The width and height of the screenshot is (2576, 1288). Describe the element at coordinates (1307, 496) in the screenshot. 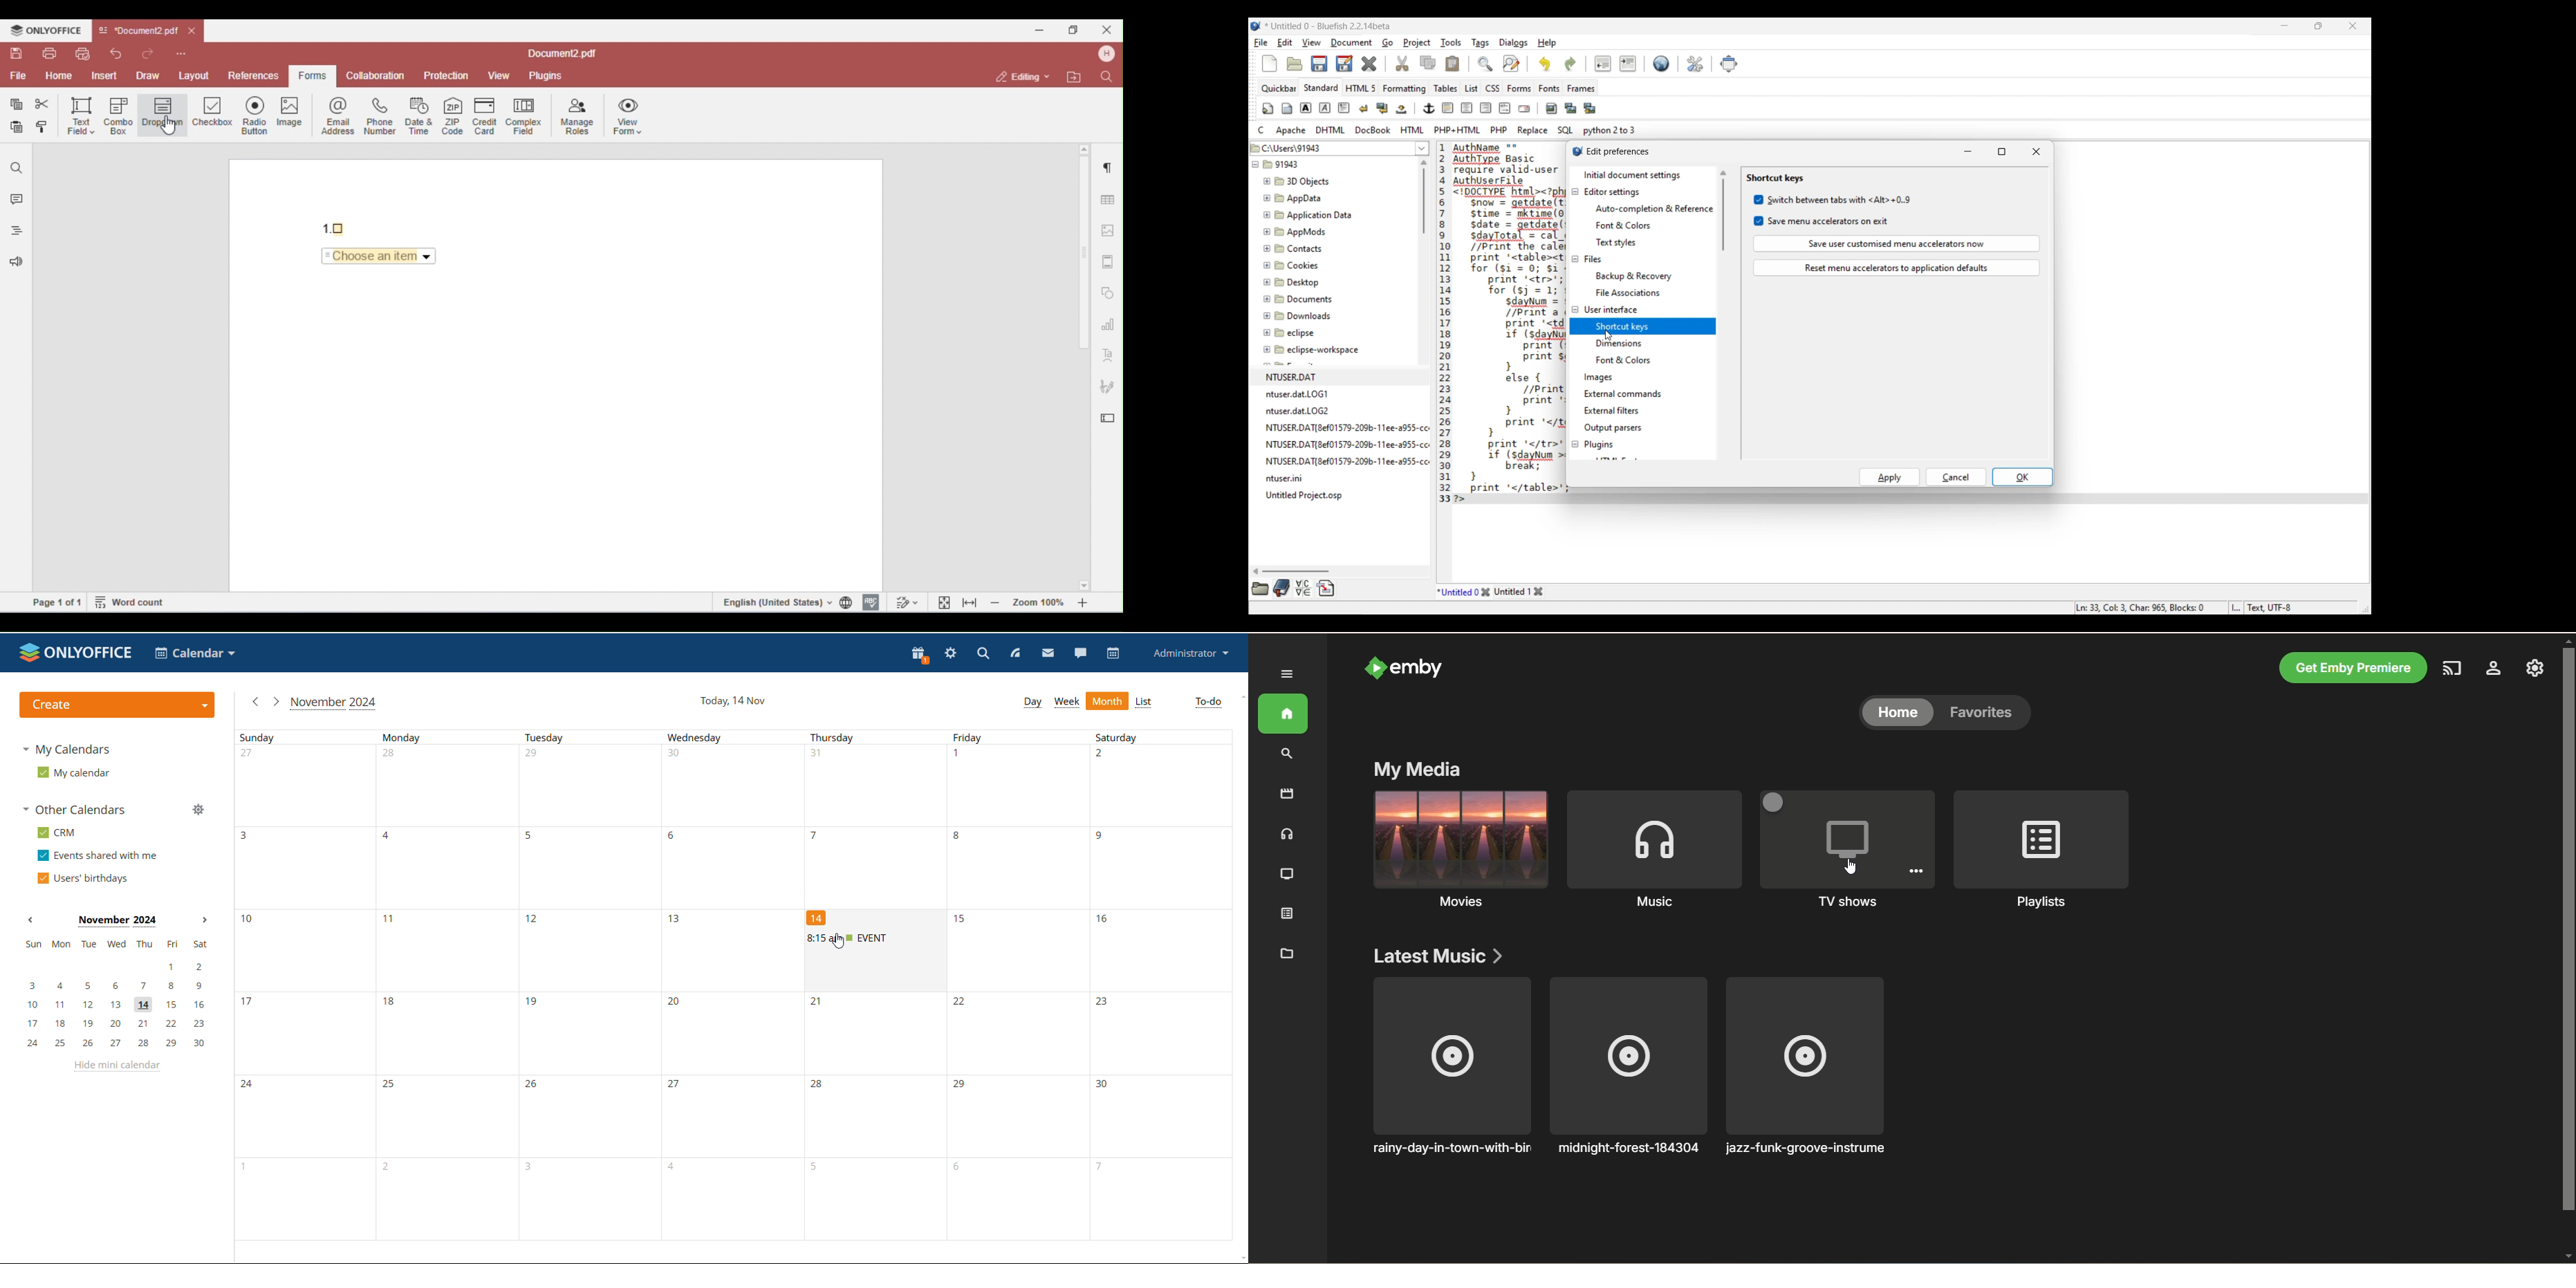

I see `Untitled Project.osp` at that location.